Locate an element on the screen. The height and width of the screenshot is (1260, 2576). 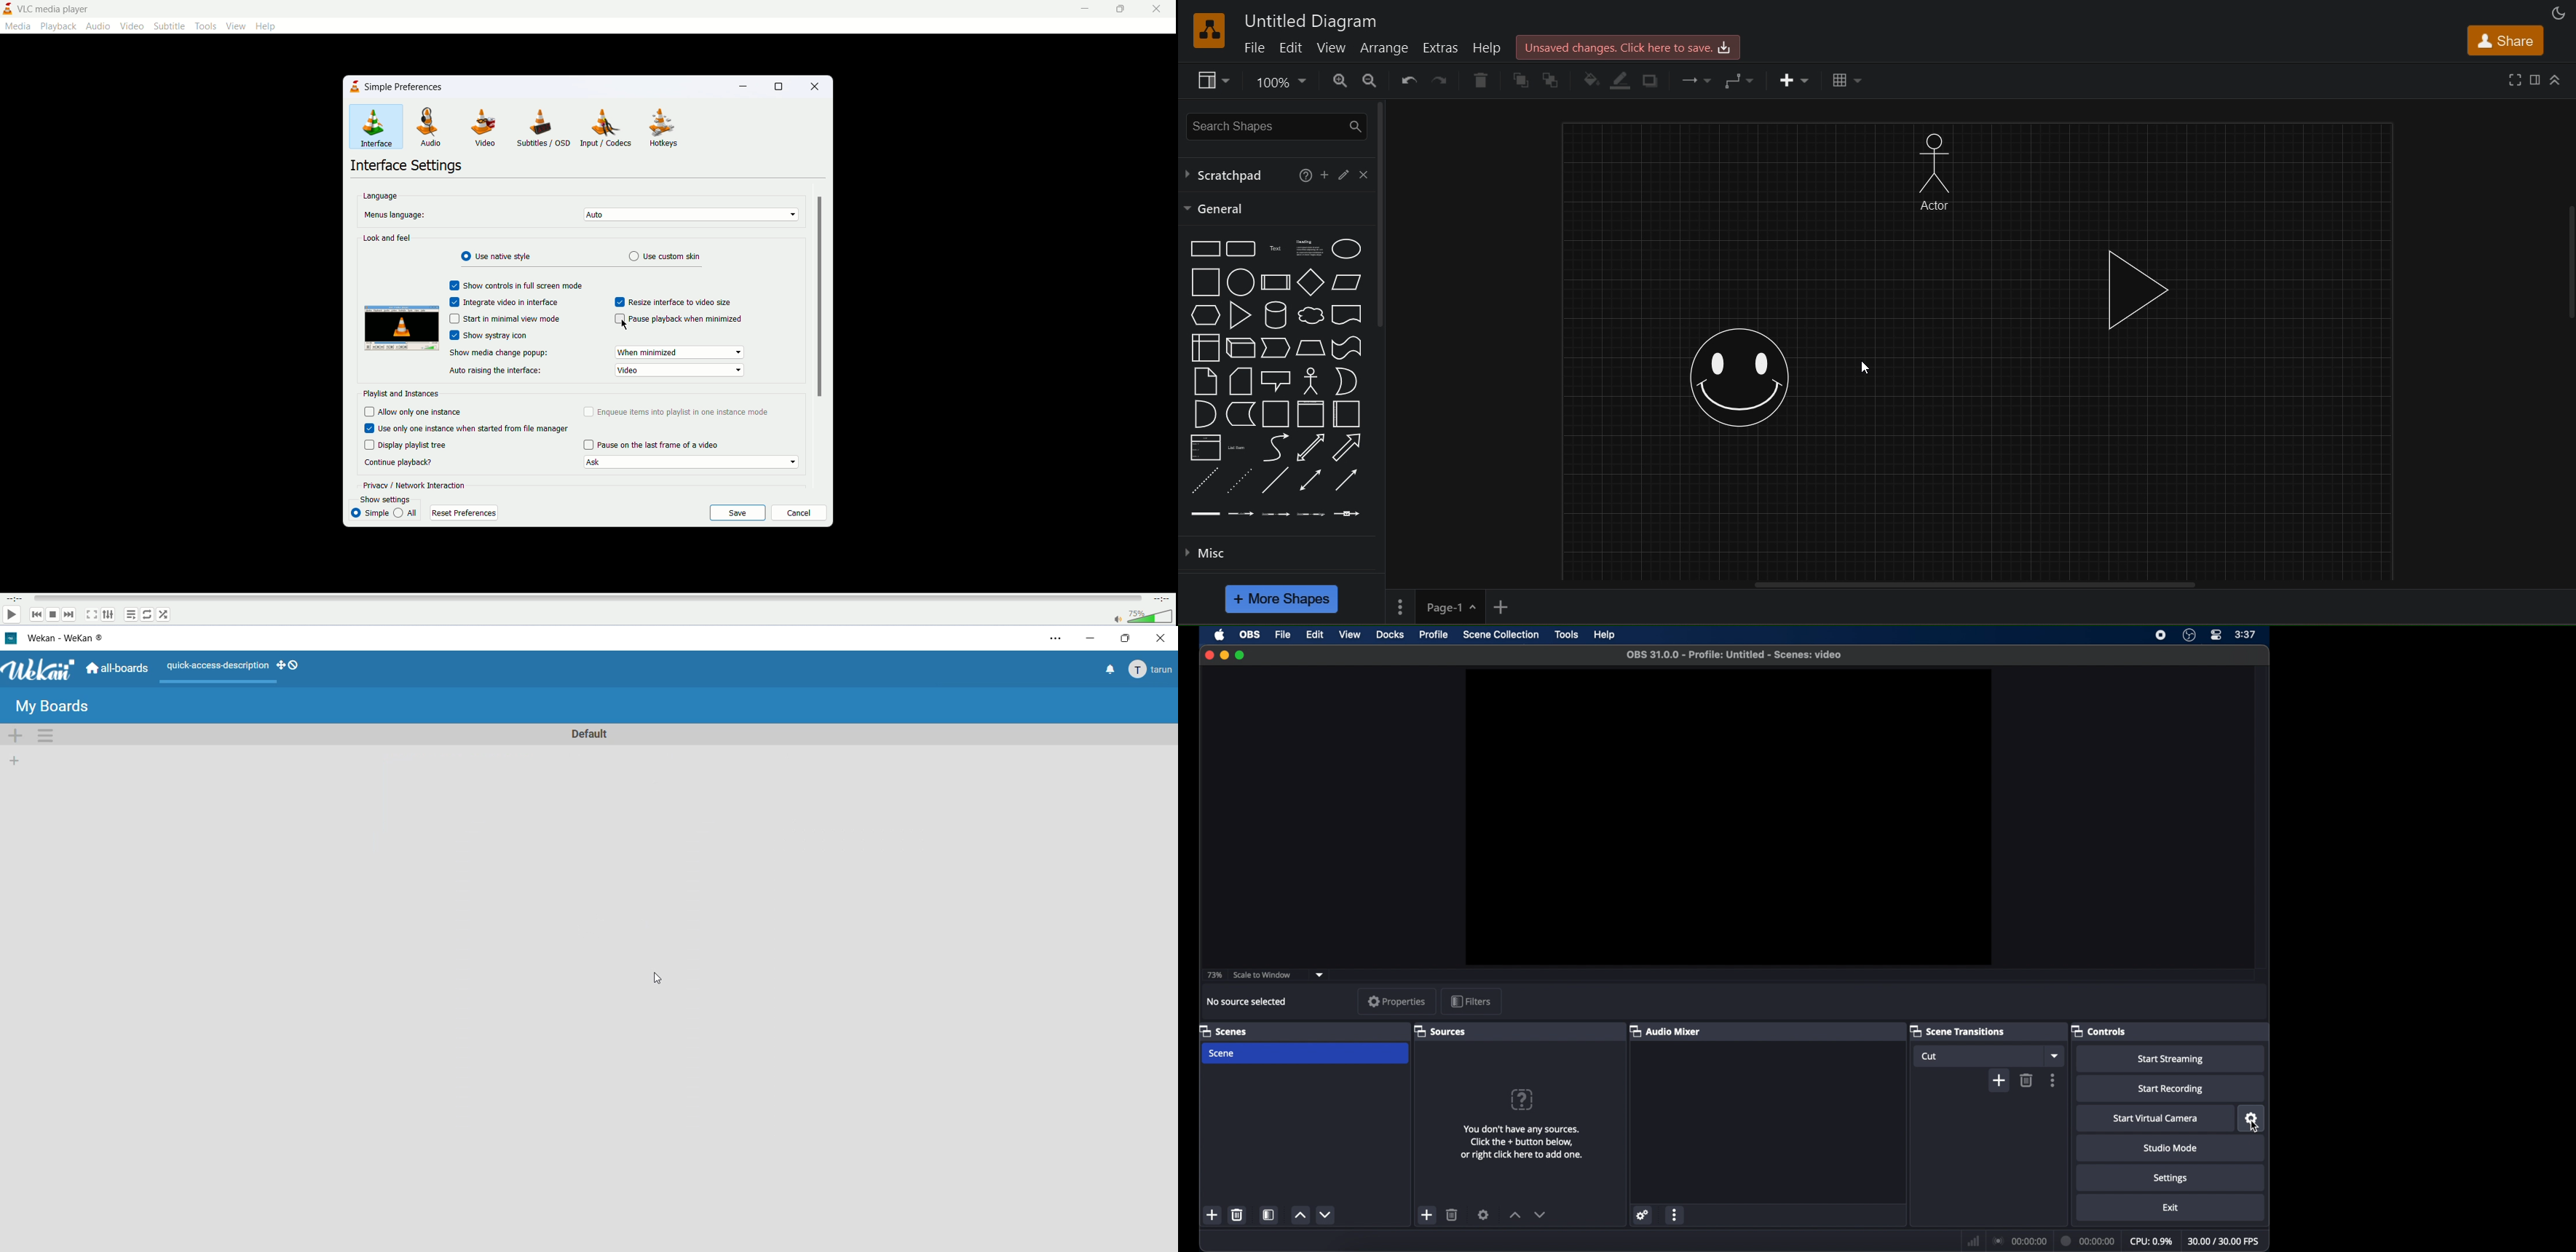
line is located at coordinates (1276, 480).